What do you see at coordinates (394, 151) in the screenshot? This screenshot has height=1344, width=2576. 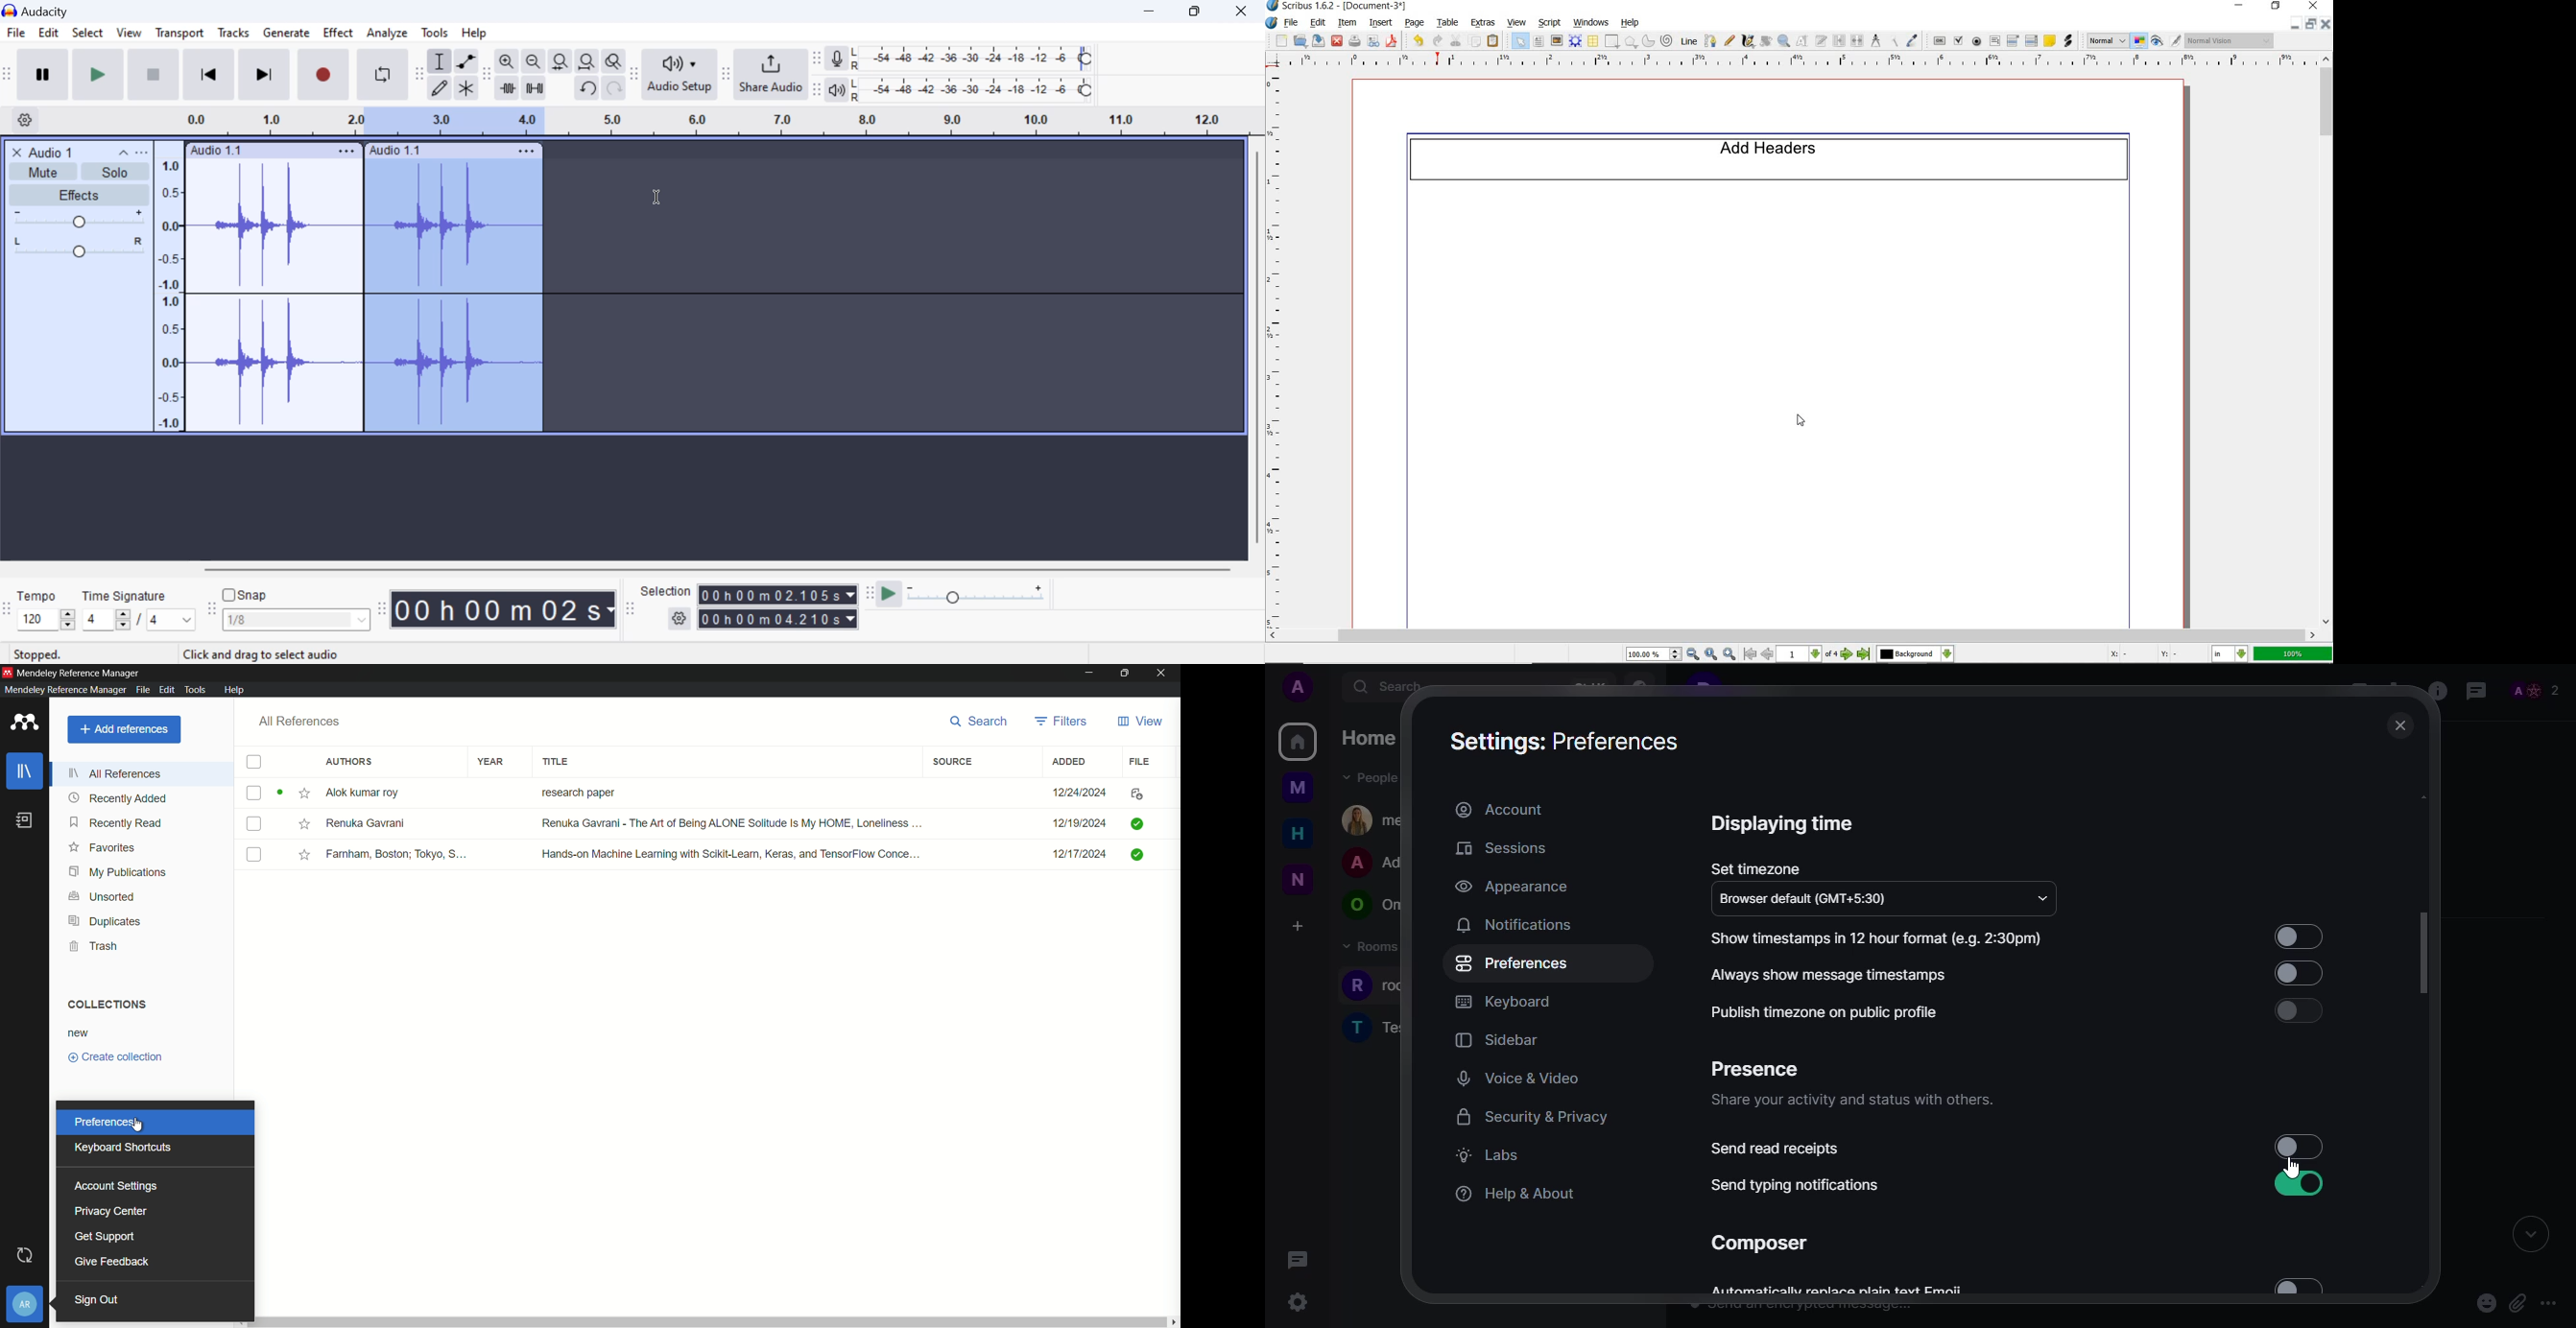 I see `clip label` at bounding box center [394, 151].